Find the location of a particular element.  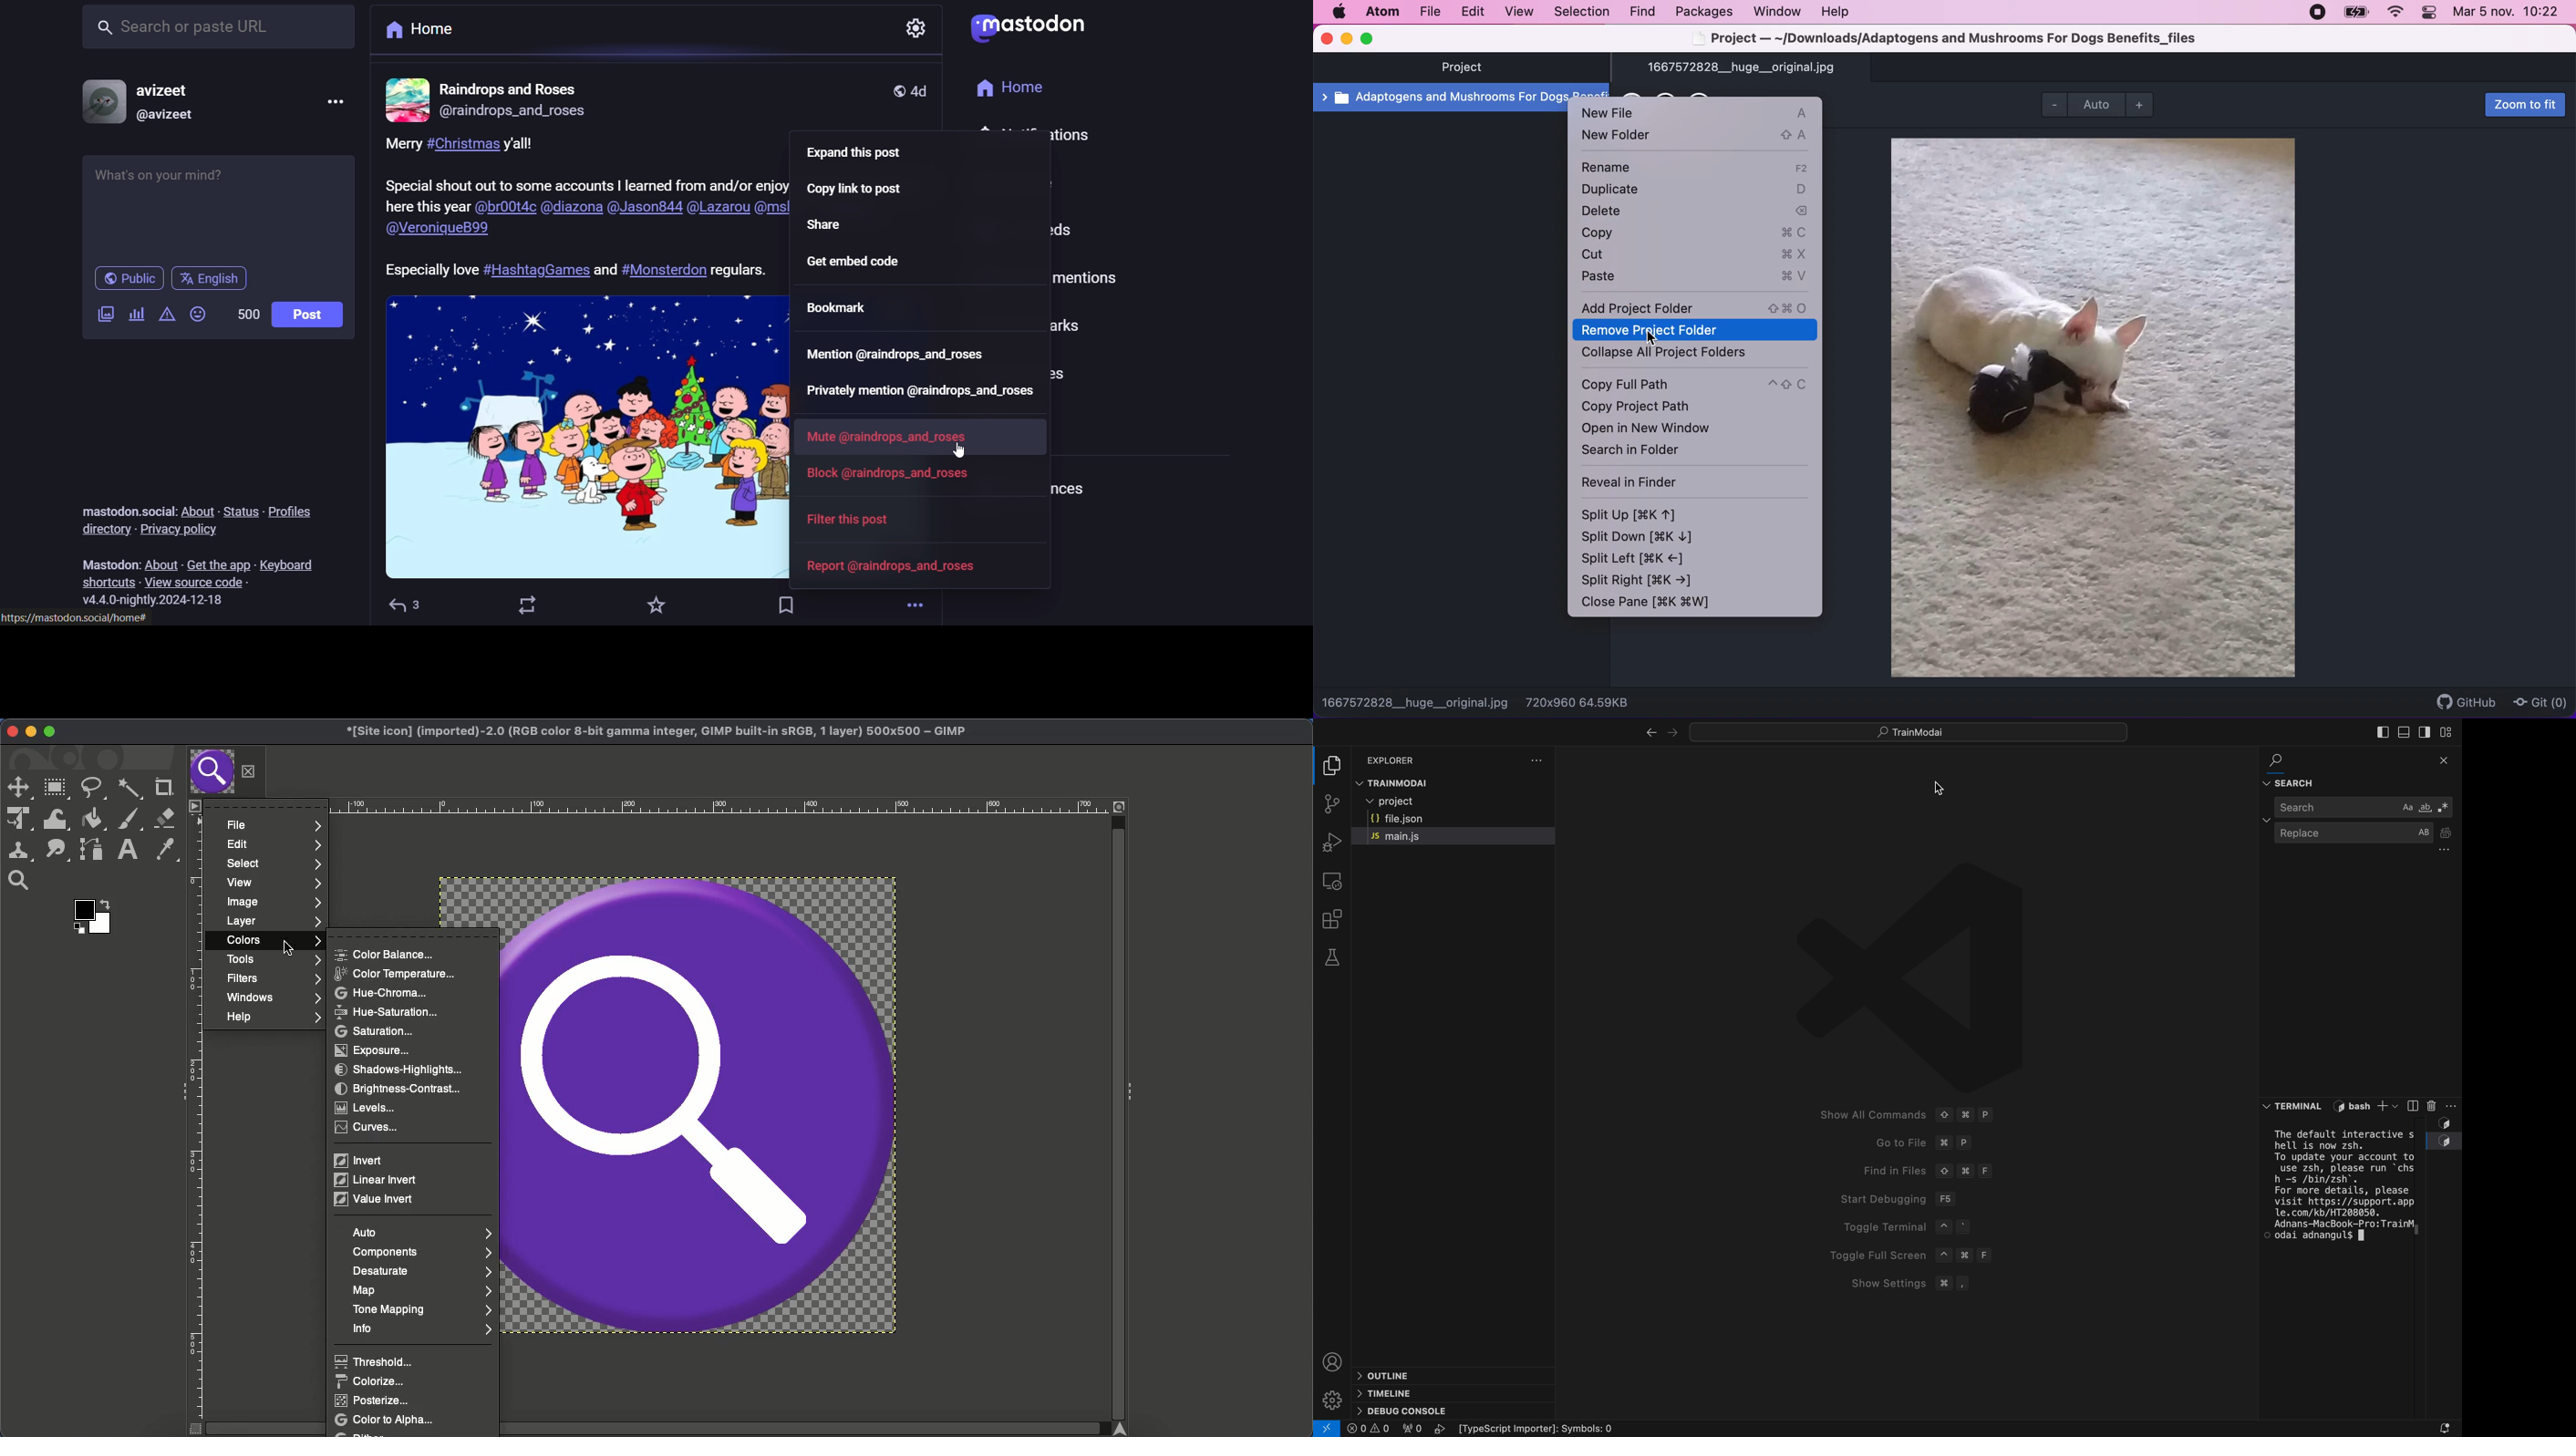

Fill color is located at coordinates (91, 820).